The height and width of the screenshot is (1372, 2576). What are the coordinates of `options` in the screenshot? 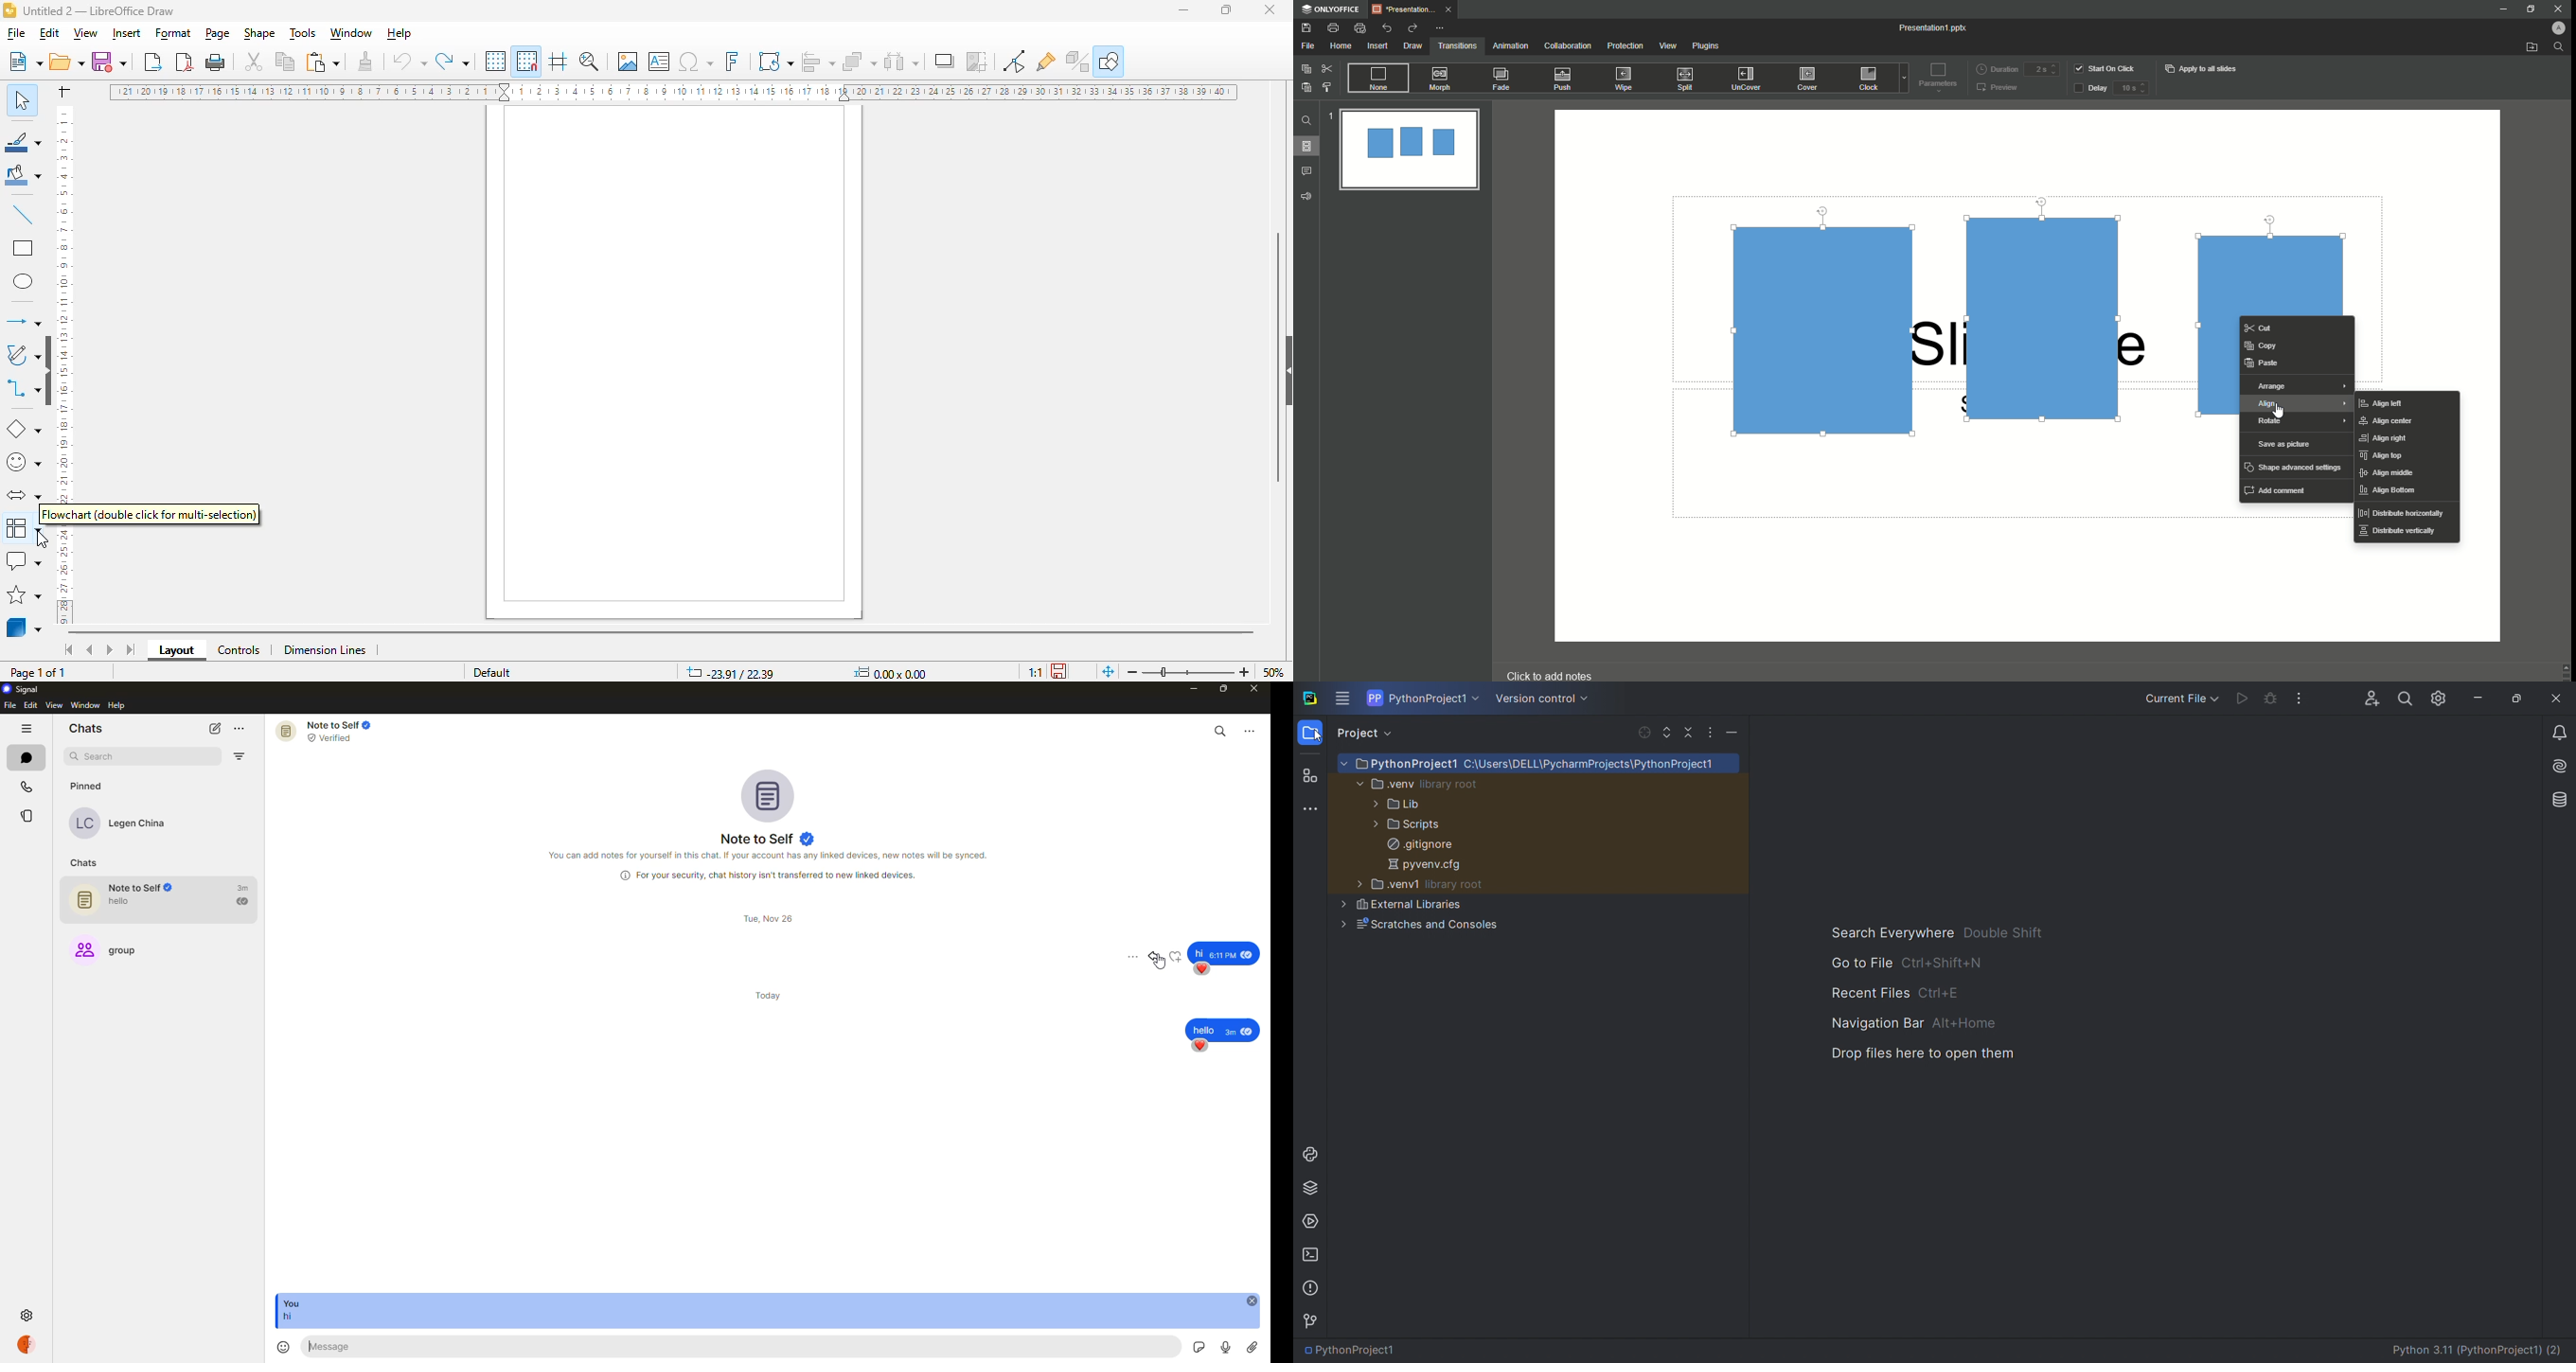 It's located at (1712, 733).